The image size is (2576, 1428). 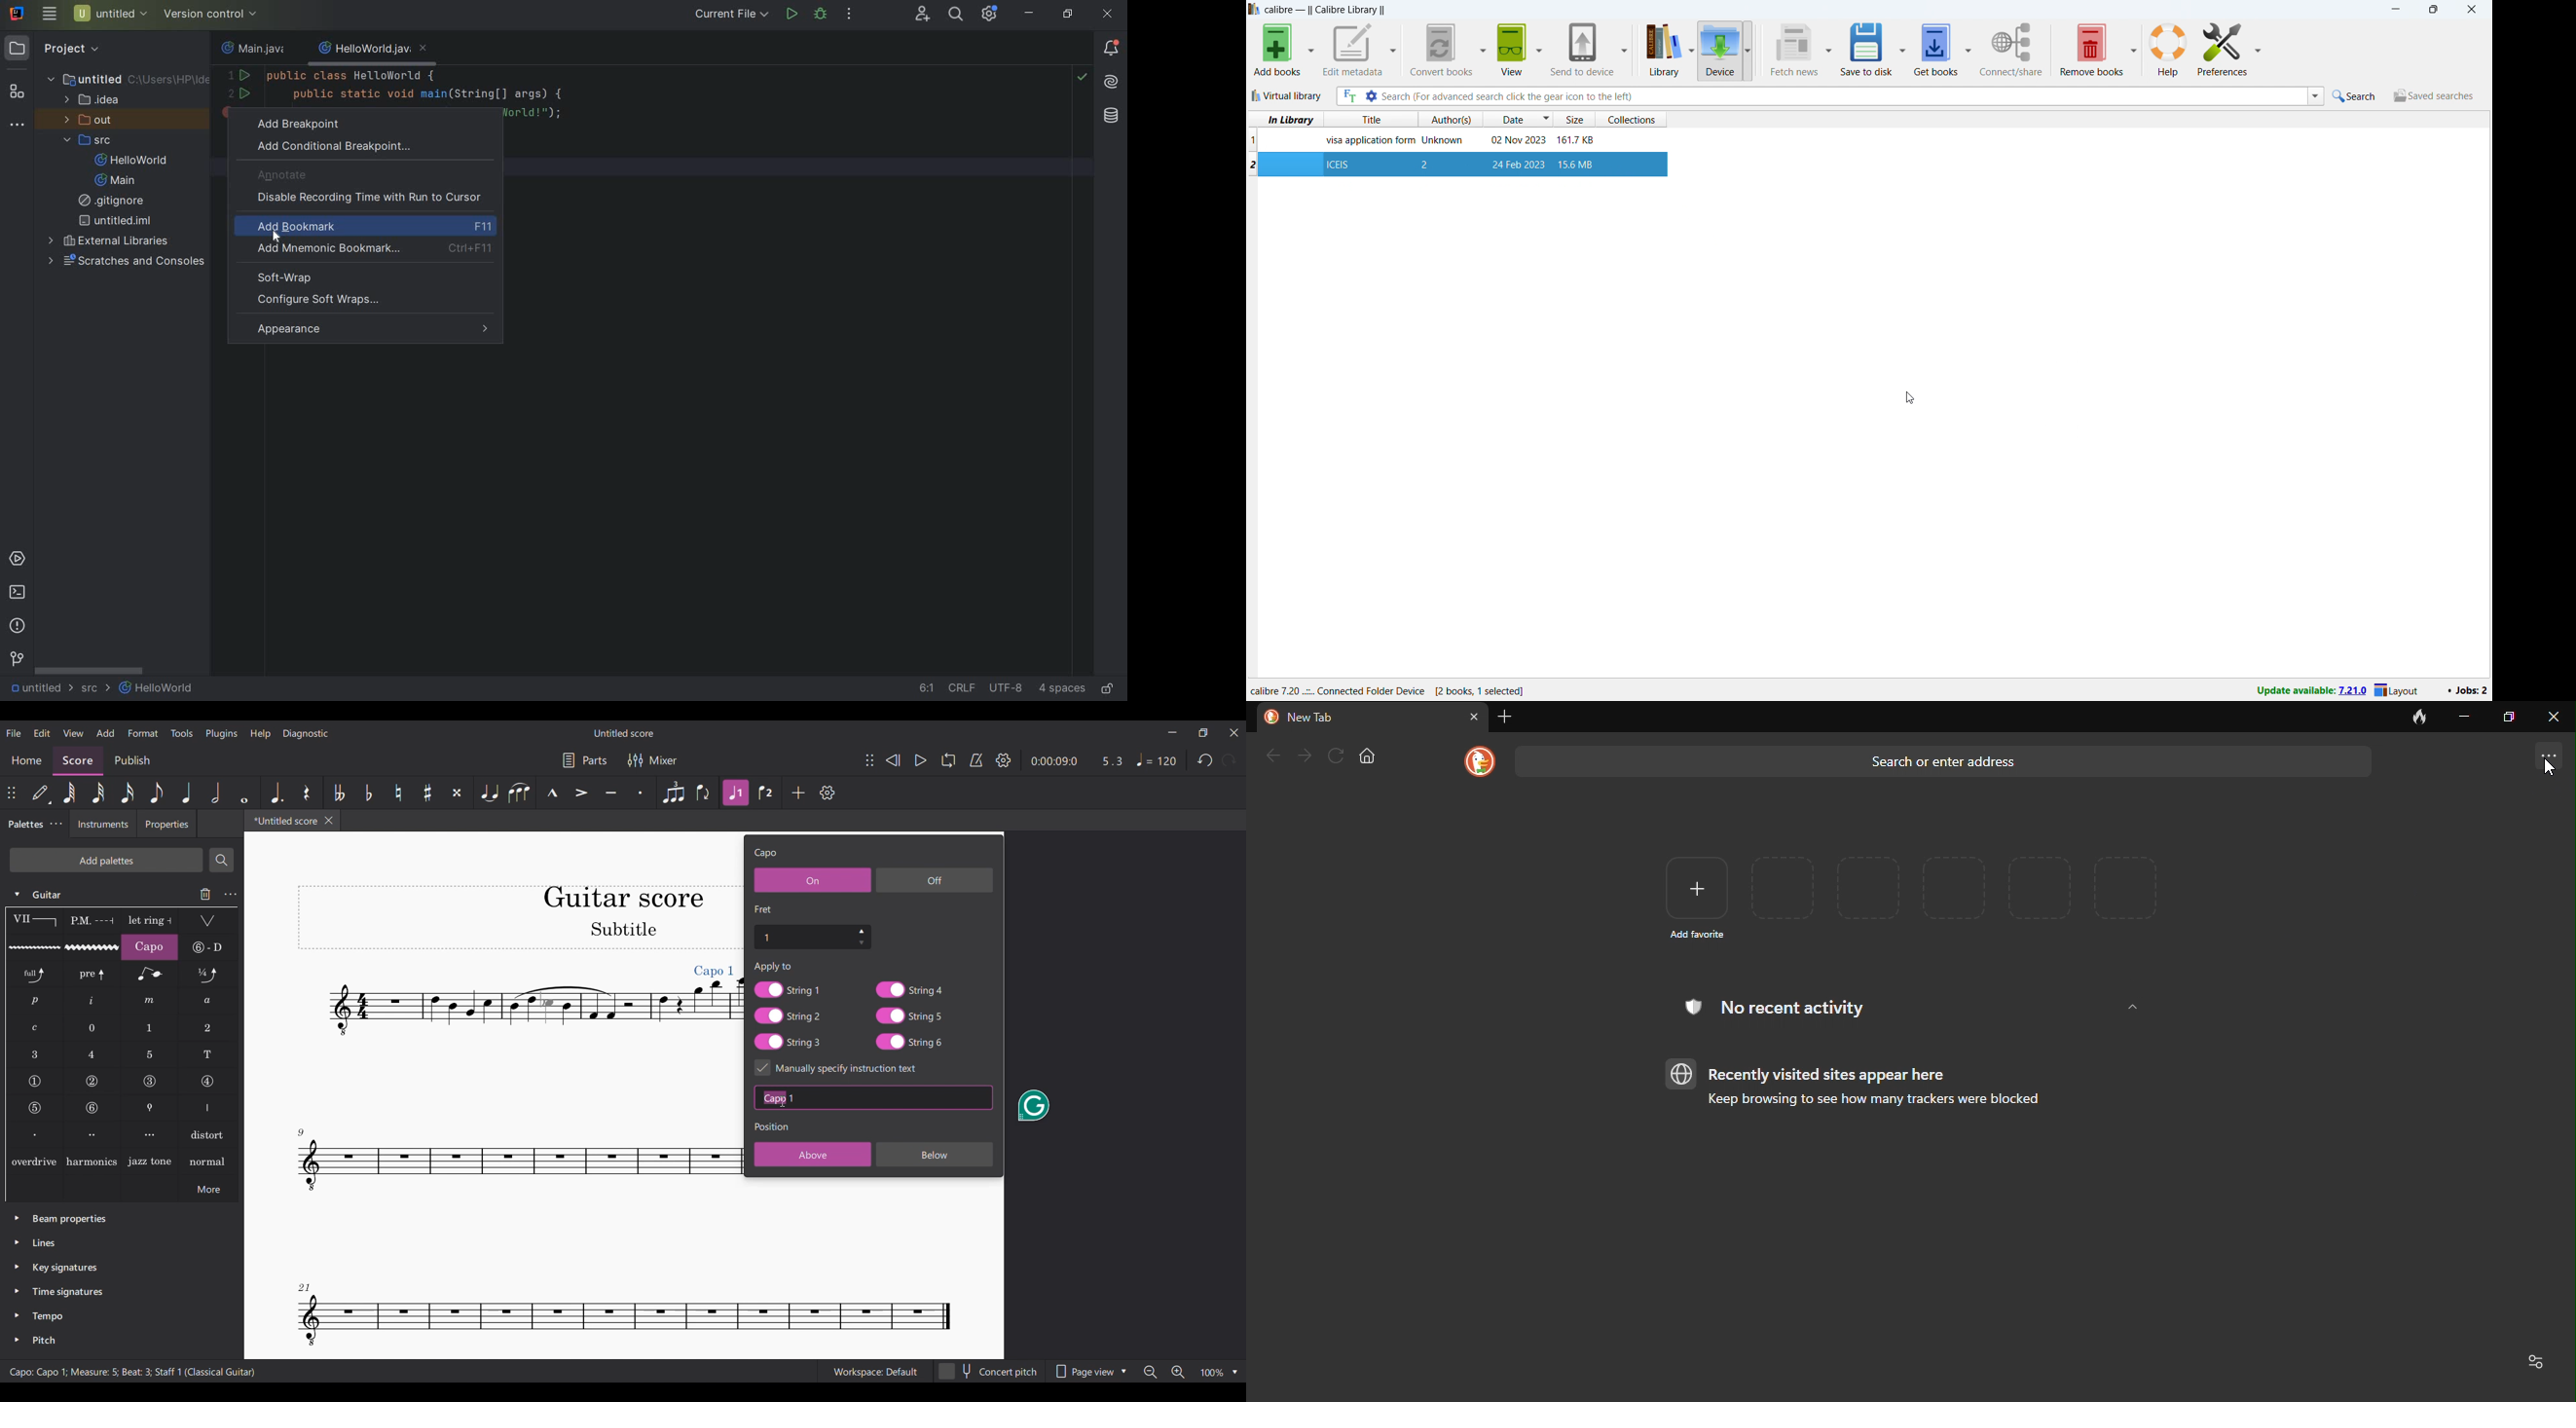 I want to click on Harmonics, so click(x=92, y=1161).